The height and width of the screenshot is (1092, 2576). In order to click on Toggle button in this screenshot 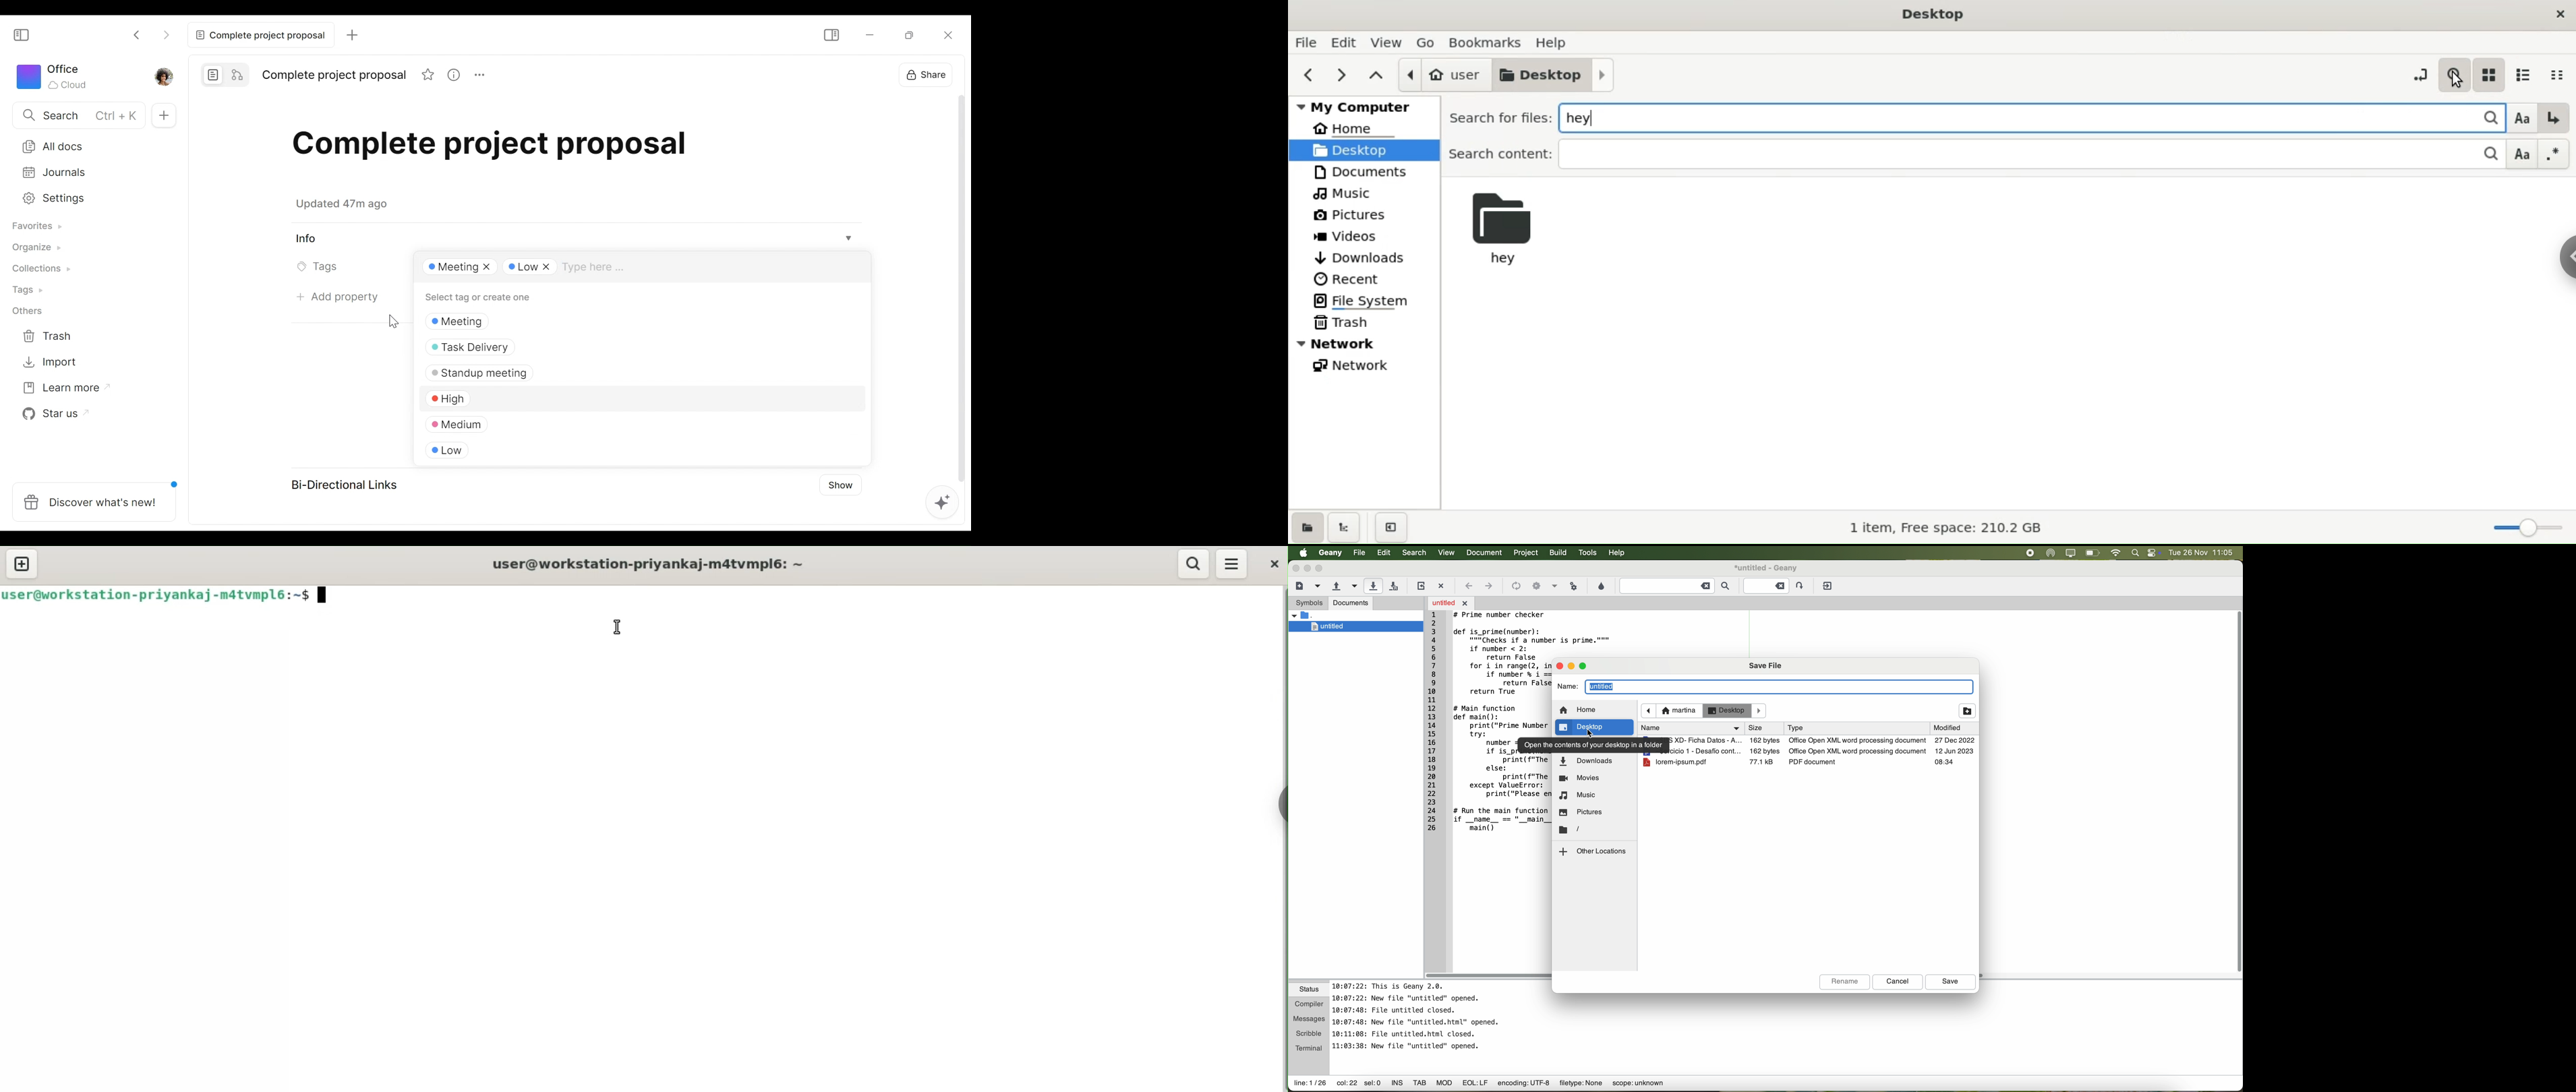, I will do `click(1277, 808)`.